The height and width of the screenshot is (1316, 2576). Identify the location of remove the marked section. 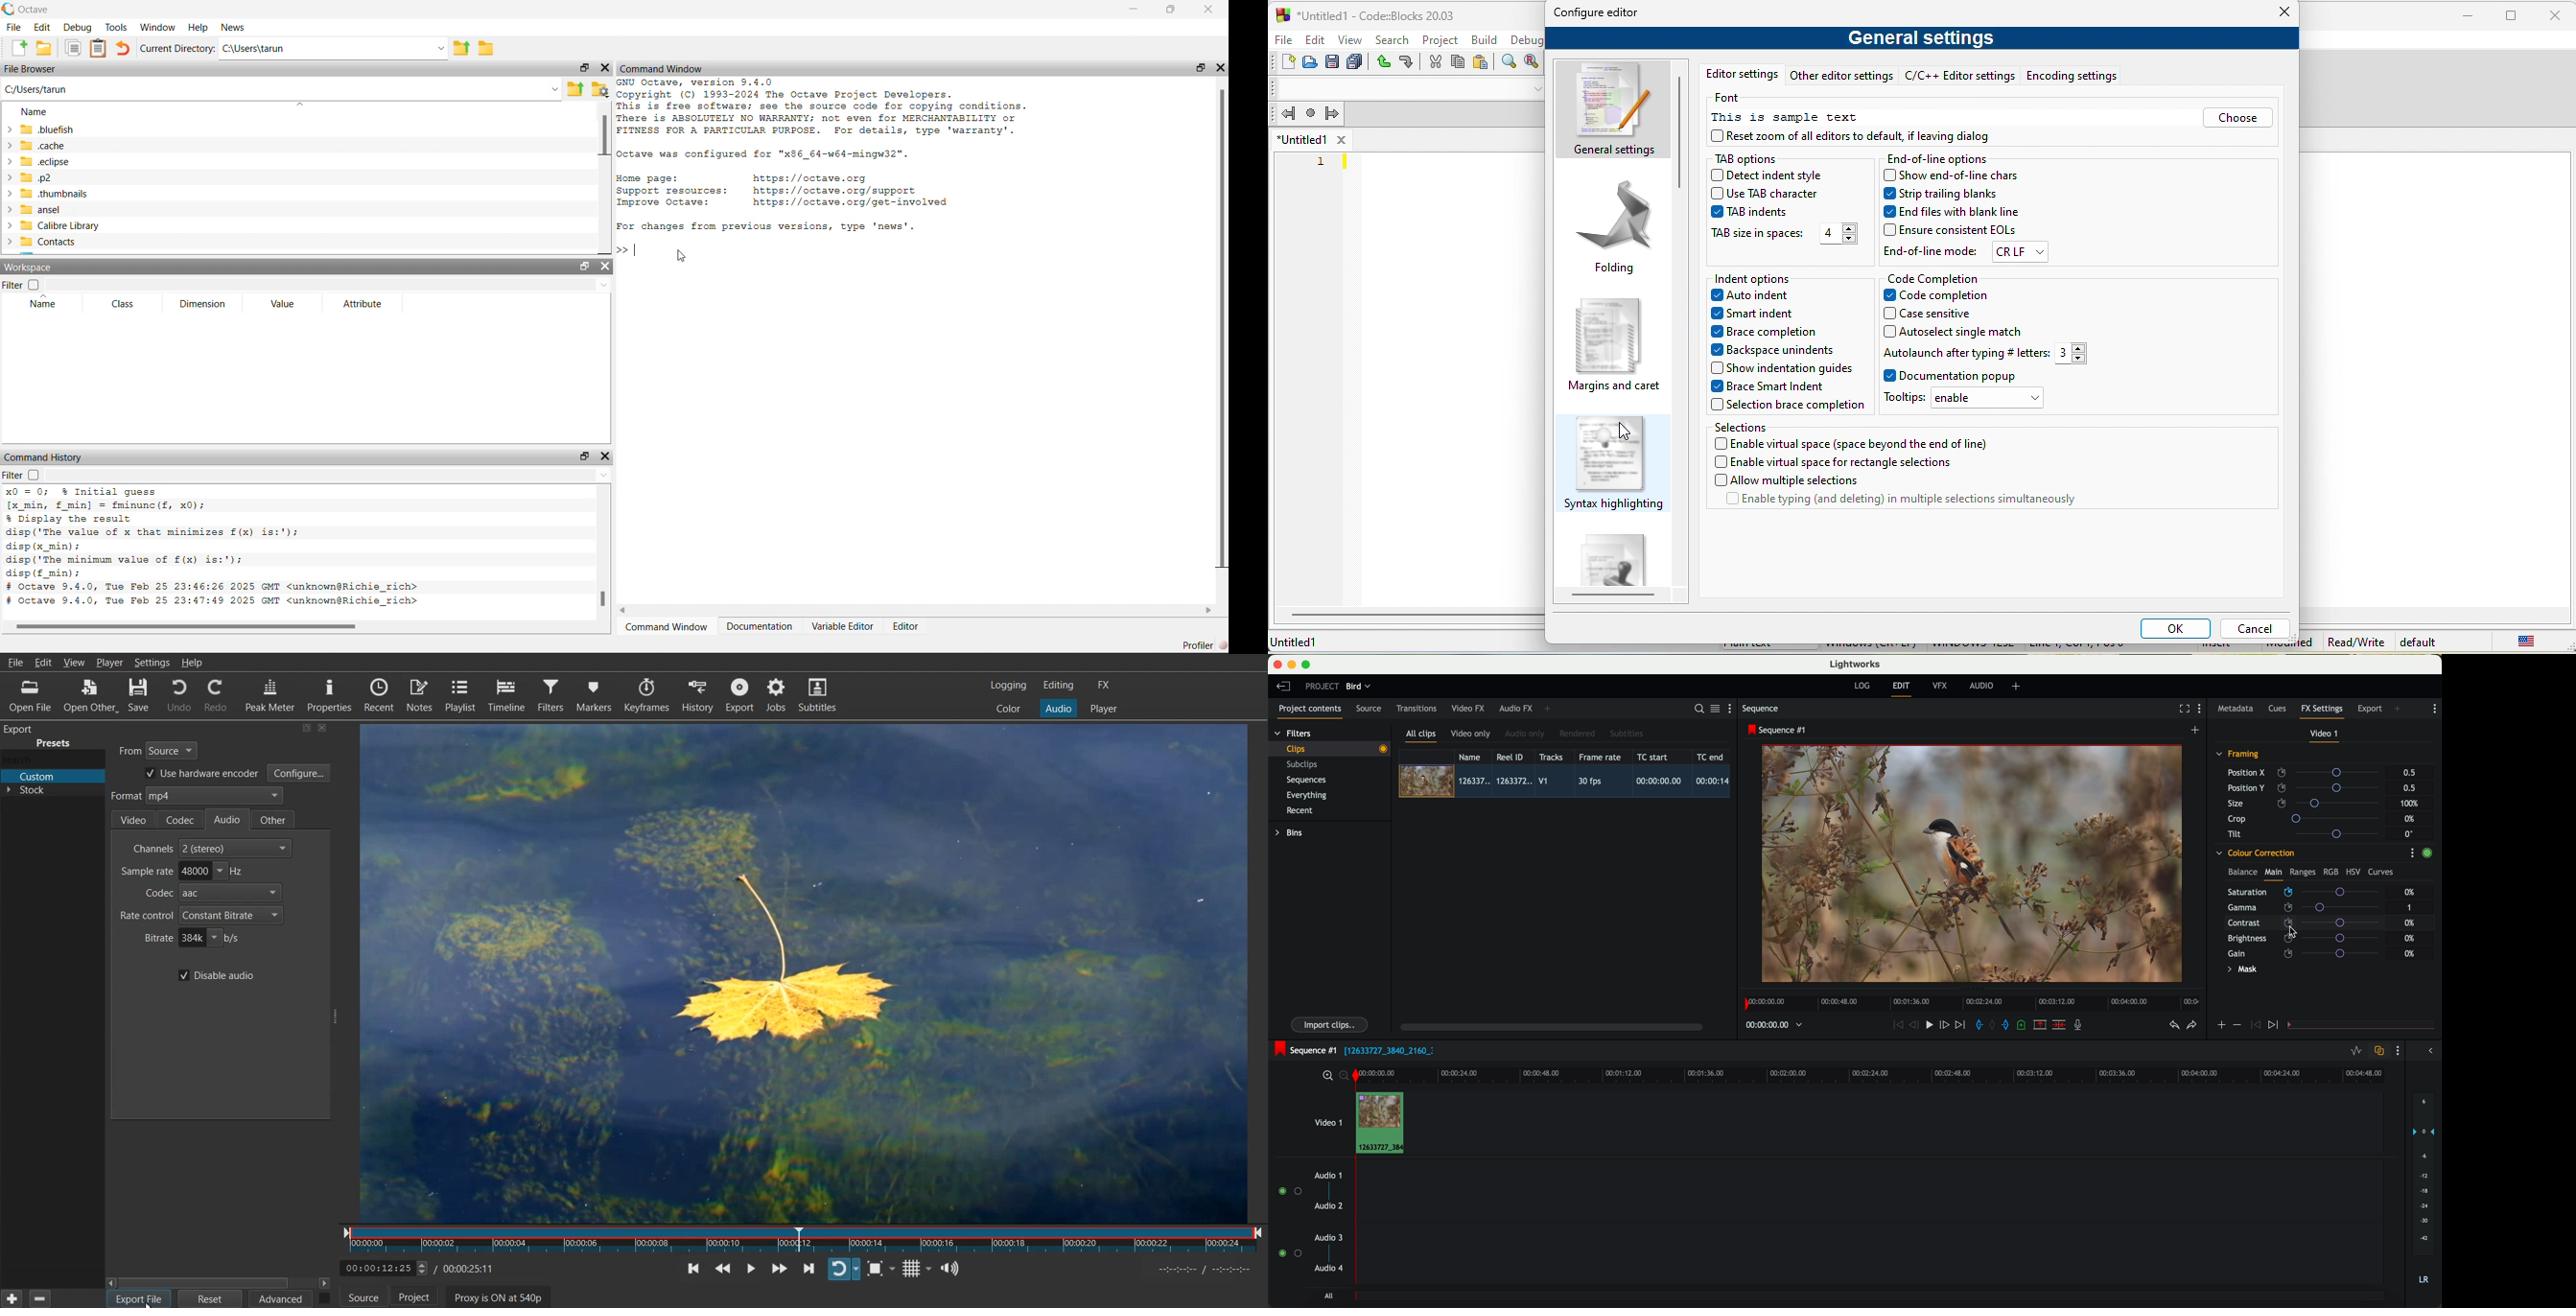
(2041, 1025).